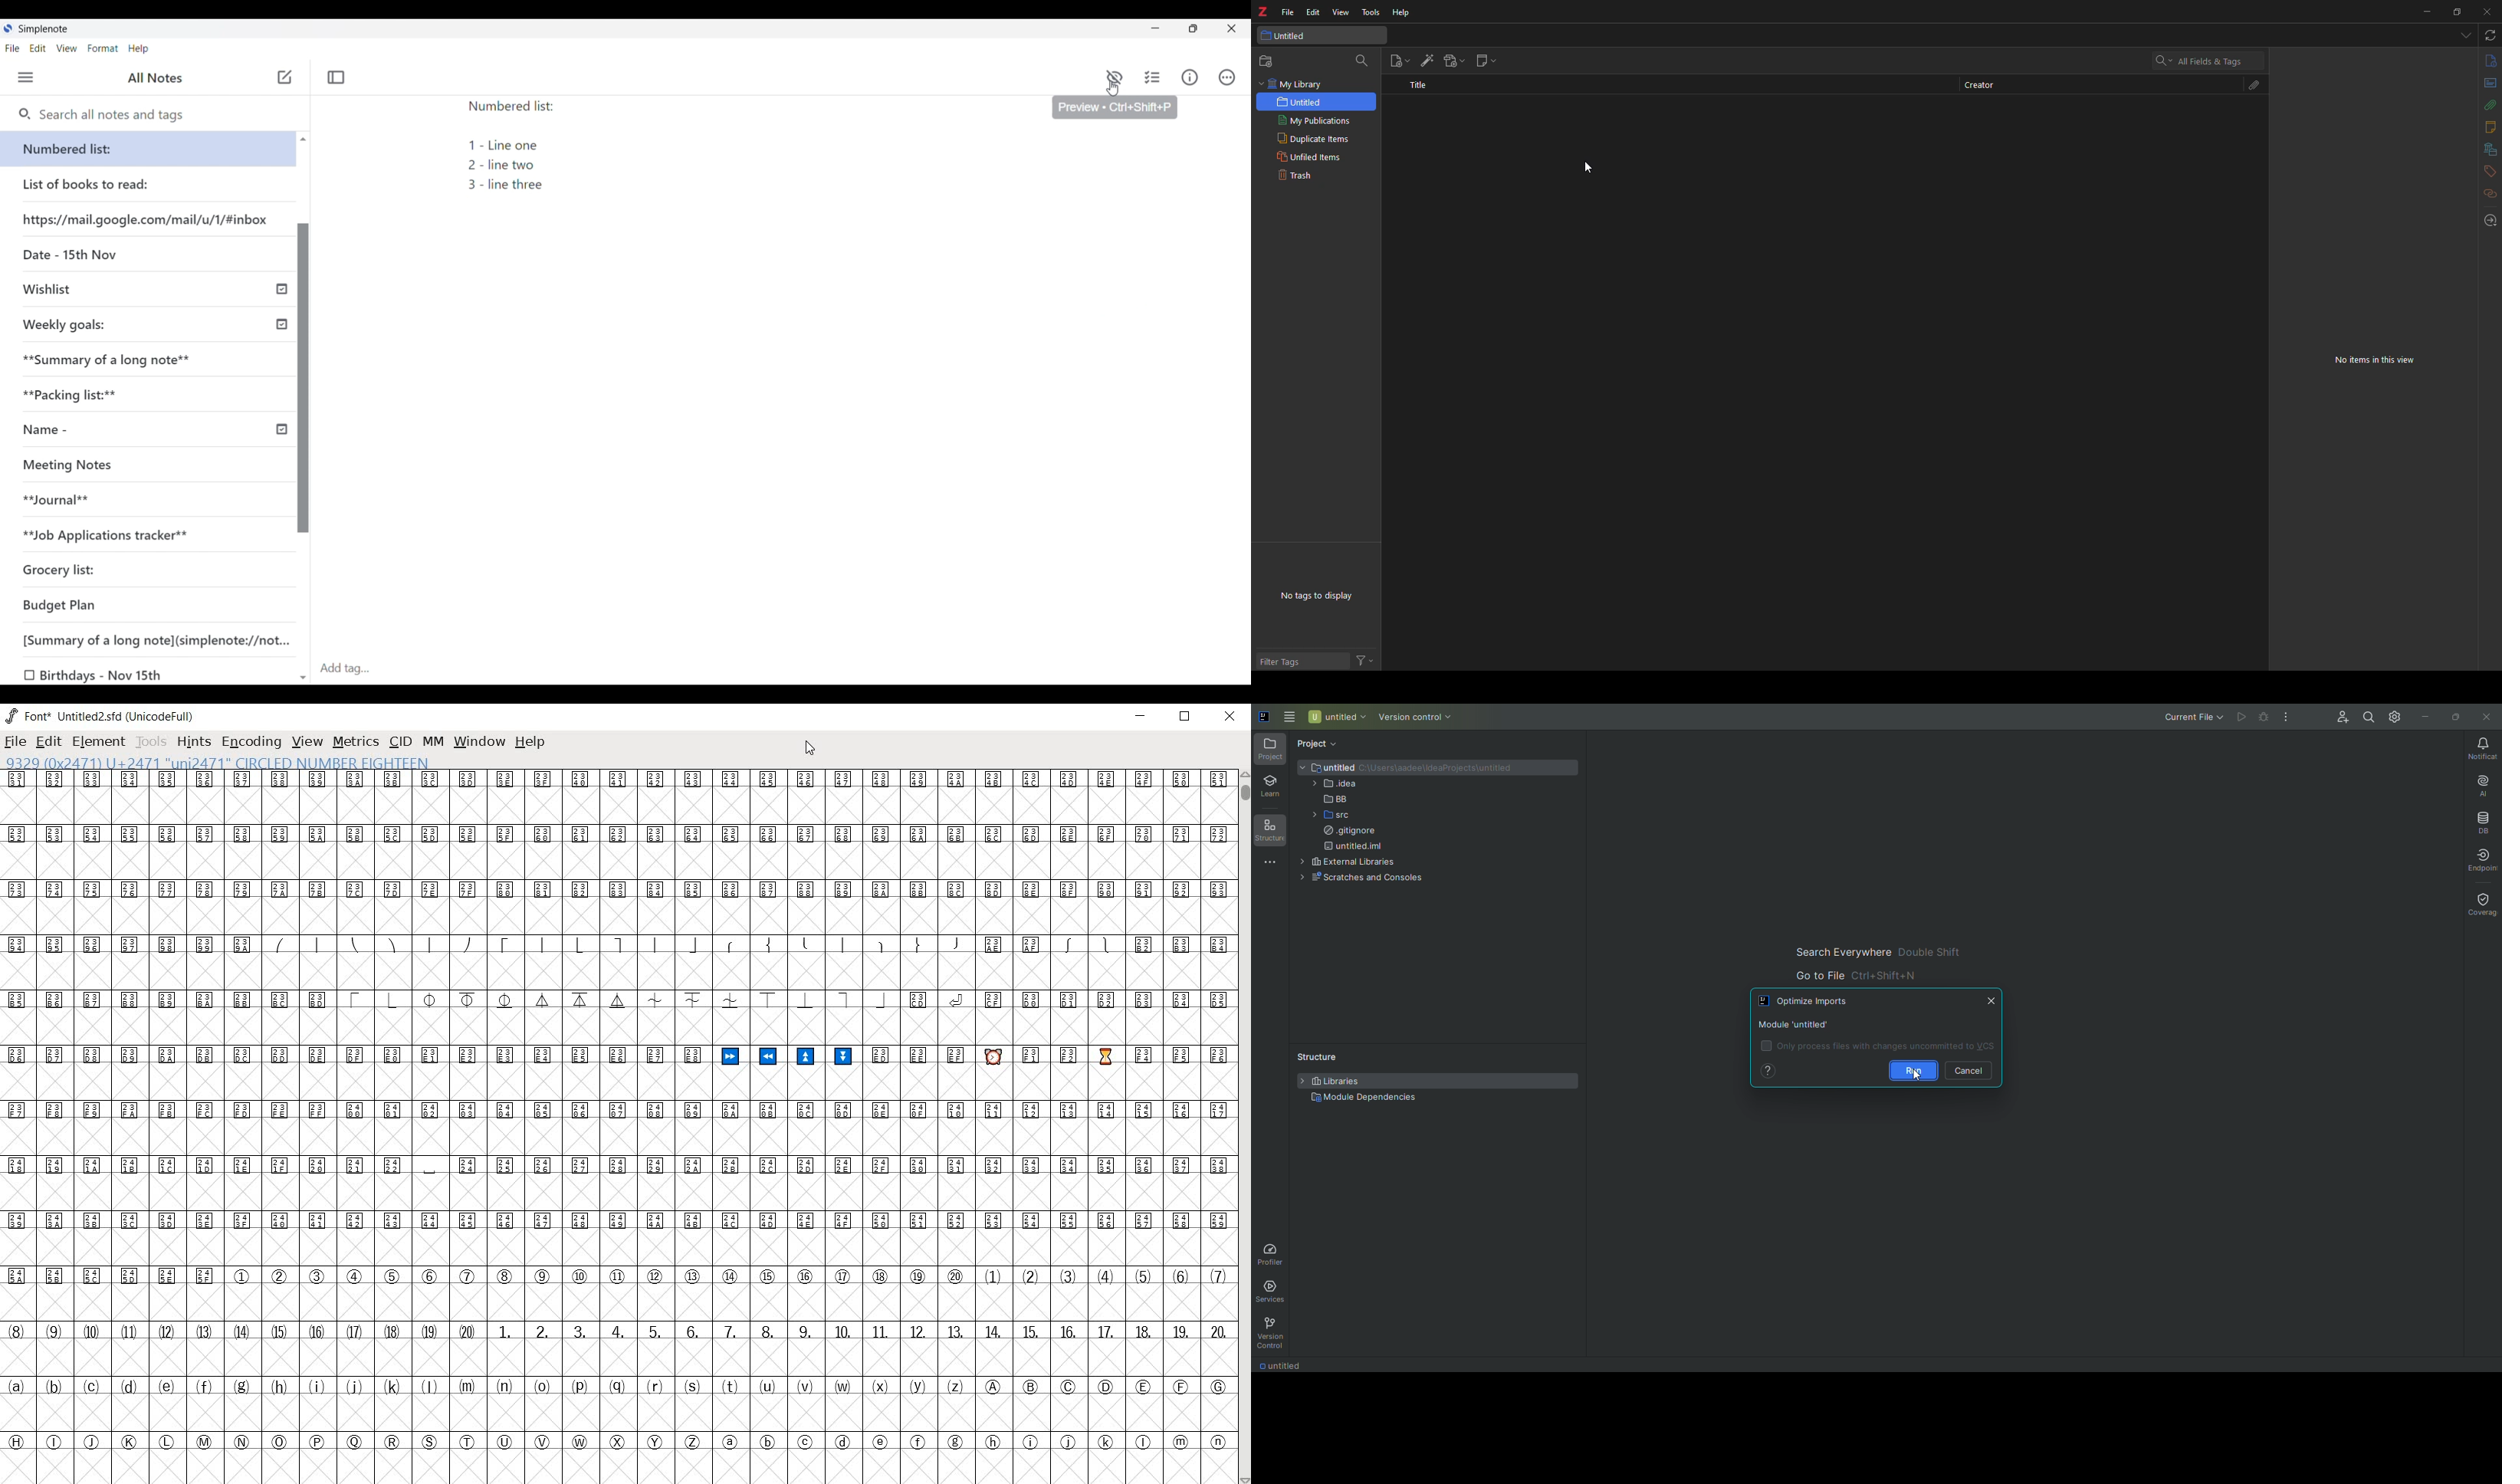  Describe the element at coordinates (1152, 78) in the screenshot. I see `Insert checklist` at that location.